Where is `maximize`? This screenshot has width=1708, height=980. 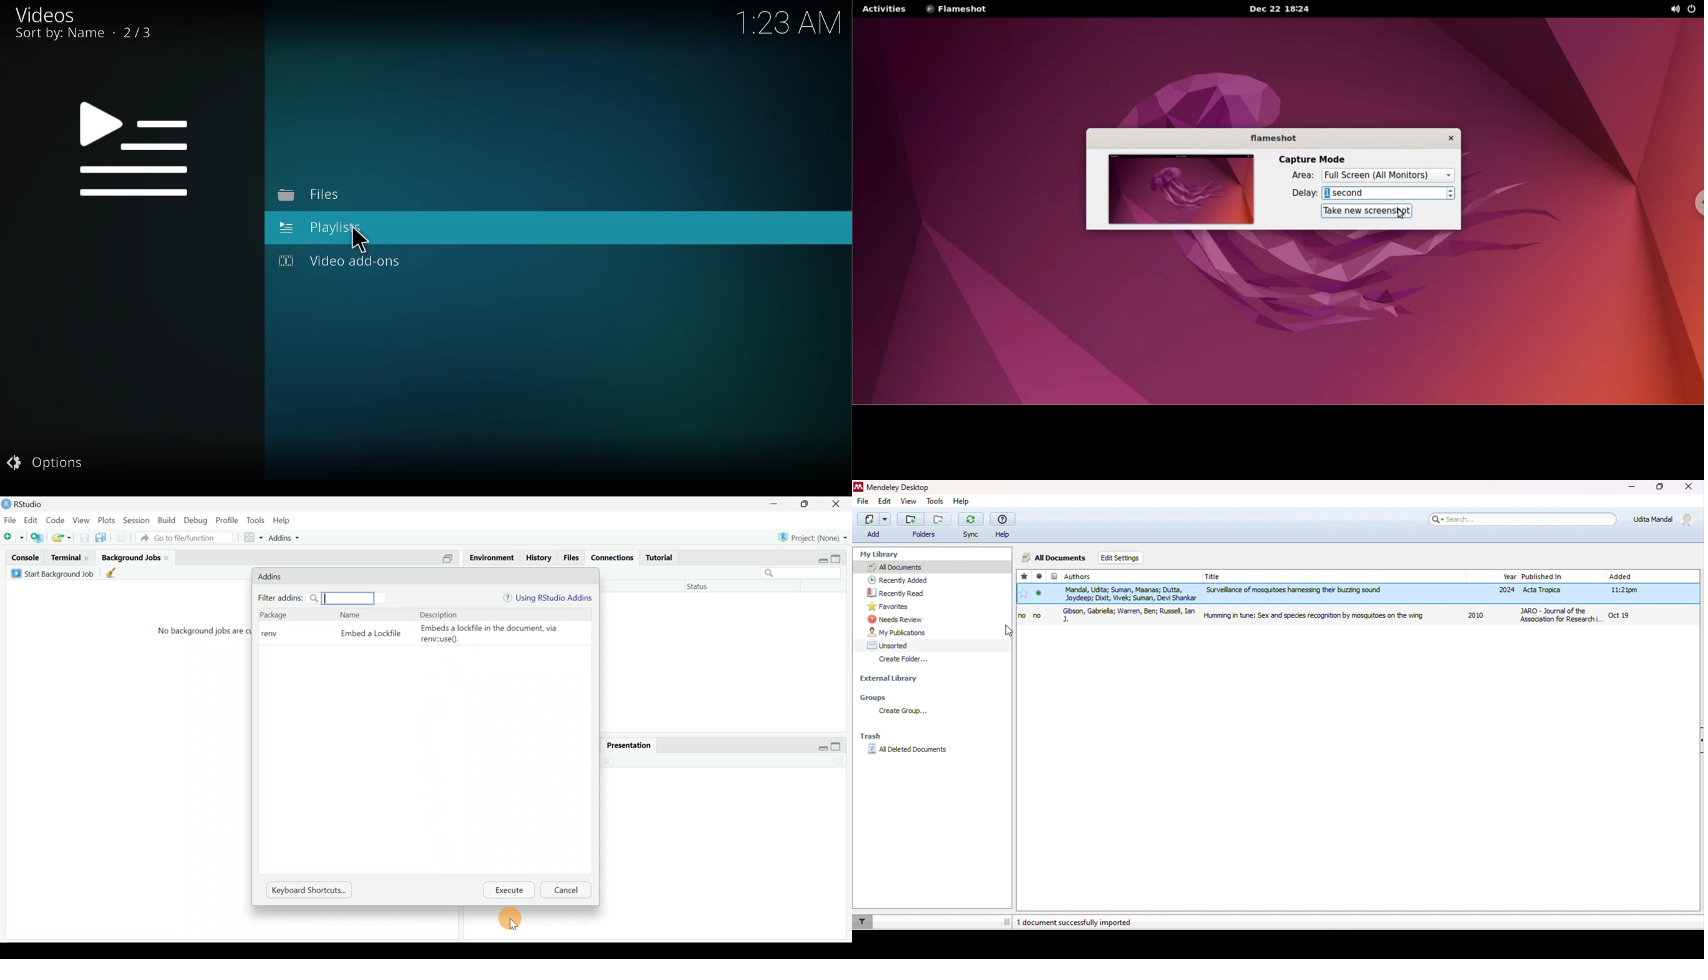
maximize is located at coordinates (838, 744).